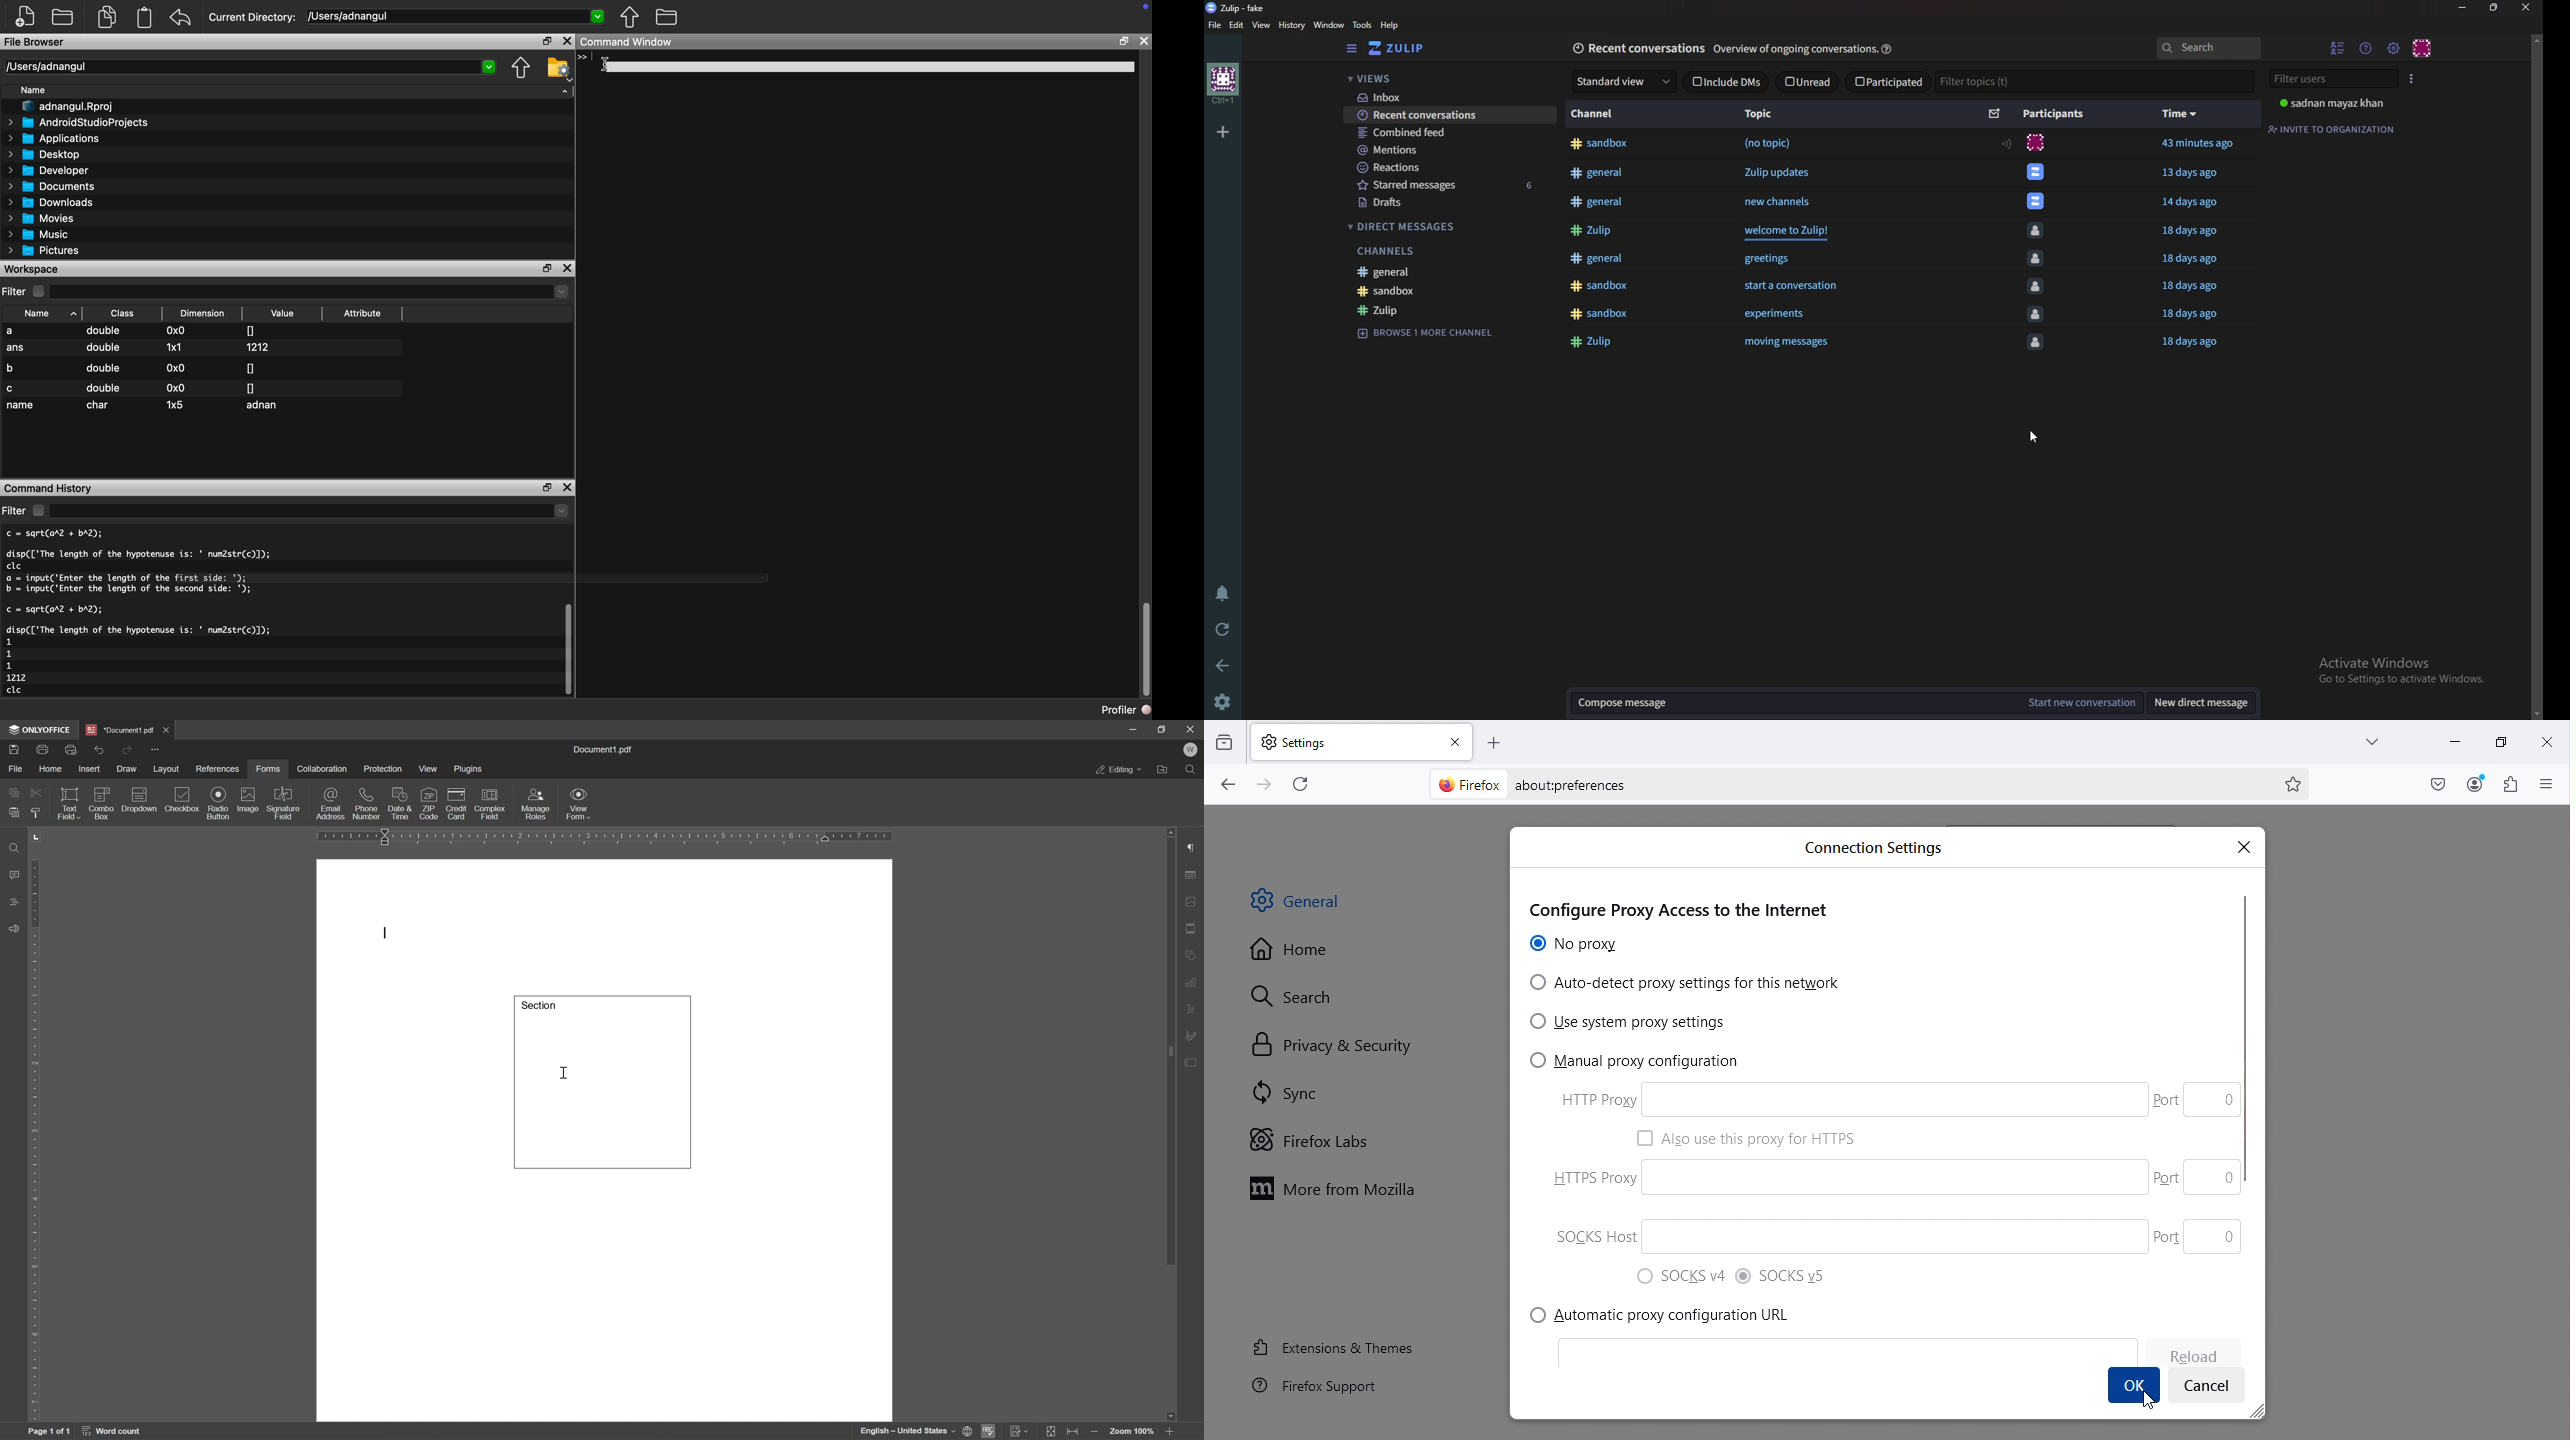  What do you see at coordinates (1449, 311) in the screenshot?
I see `sandbox` at bounding box center [1449, 311].